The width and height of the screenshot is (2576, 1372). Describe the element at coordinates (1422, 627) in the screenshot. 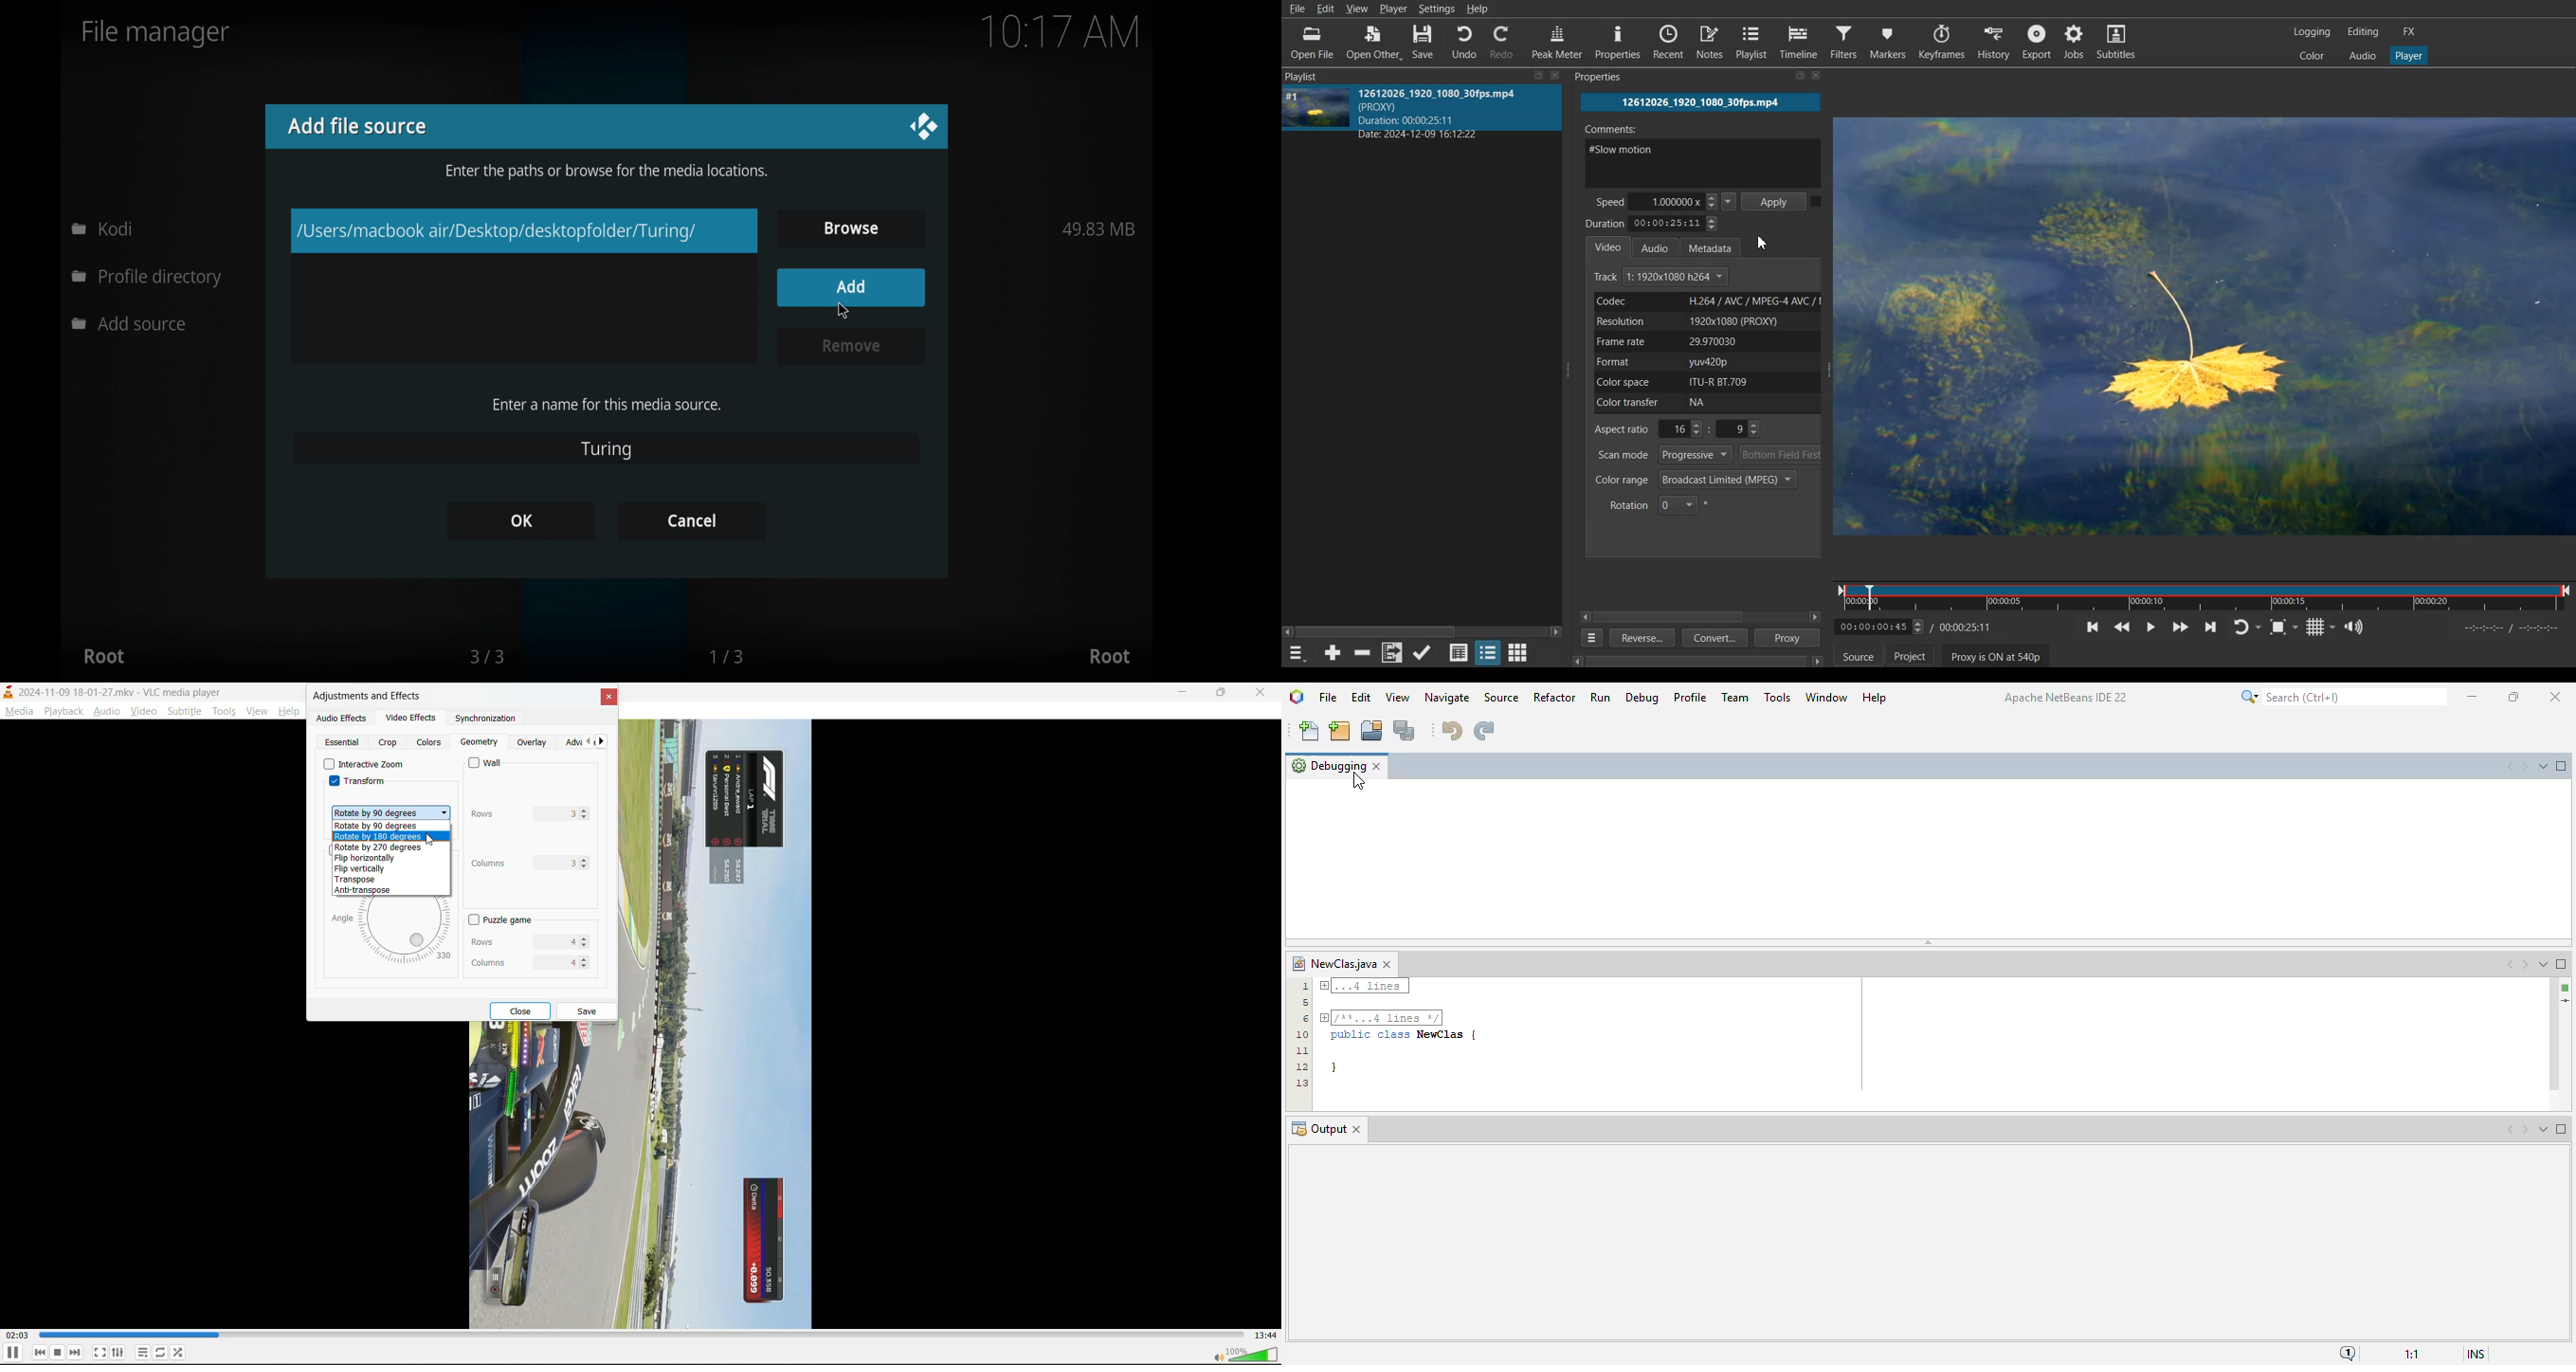

I see `scrollbar` at that location.